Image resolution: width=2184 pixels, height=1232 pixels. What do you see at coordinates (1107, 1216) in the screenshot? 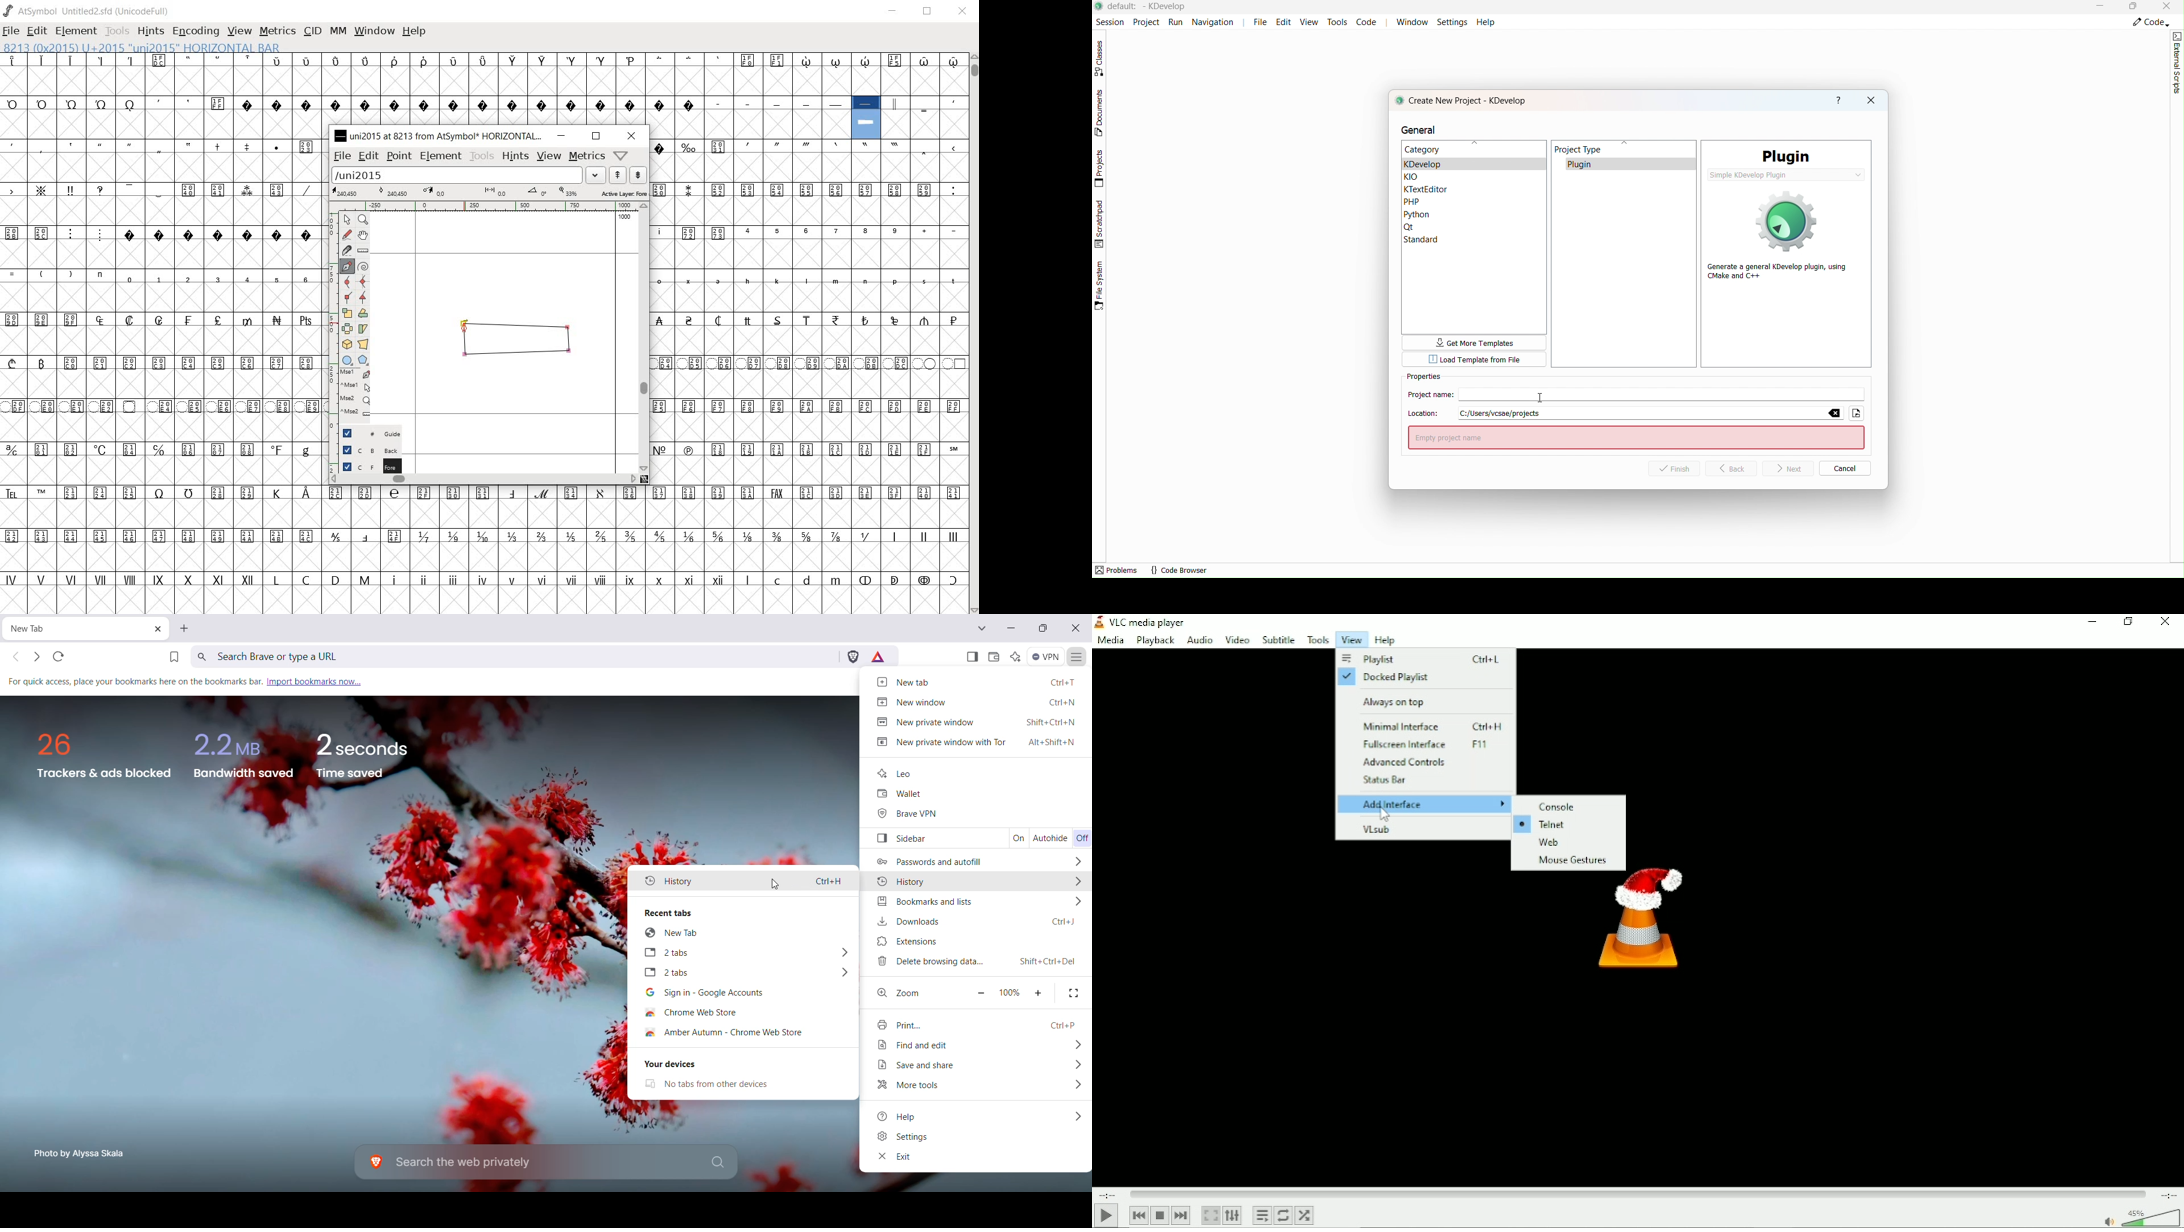
I see `Play` at bounding box center [1107, 1216].